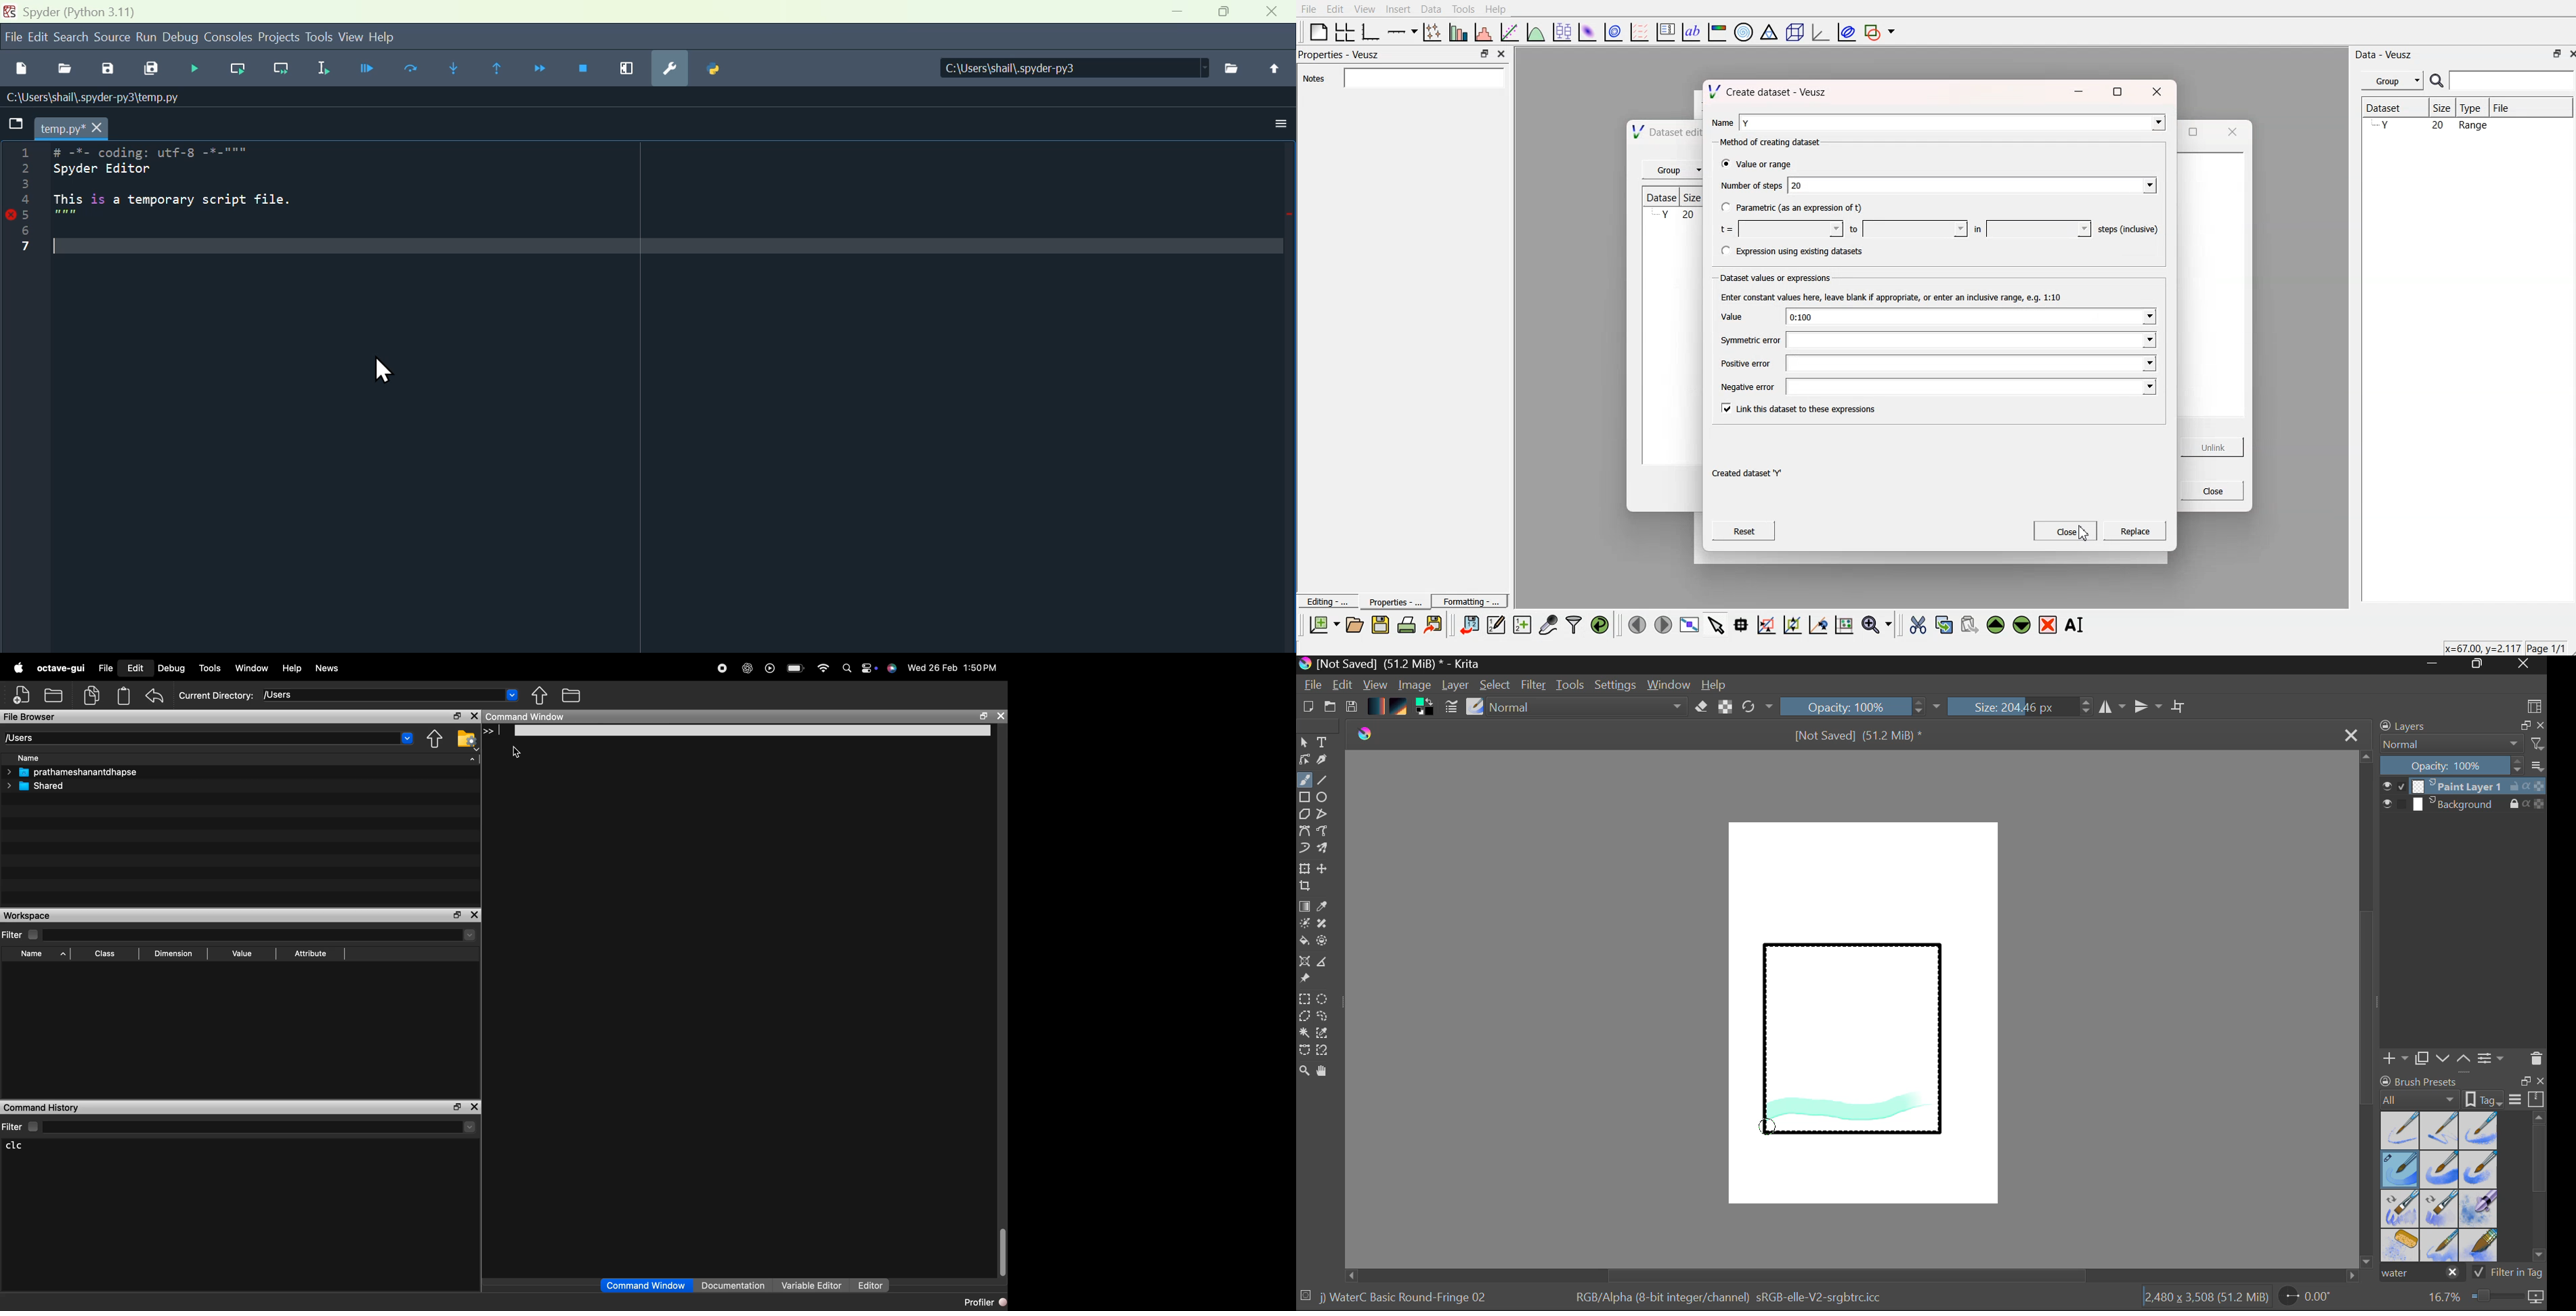 This screenshot has height=1316, width=2576. Describe the element at coordinates (450, 70) in the screenshot. I see `Step in to function` at that location.